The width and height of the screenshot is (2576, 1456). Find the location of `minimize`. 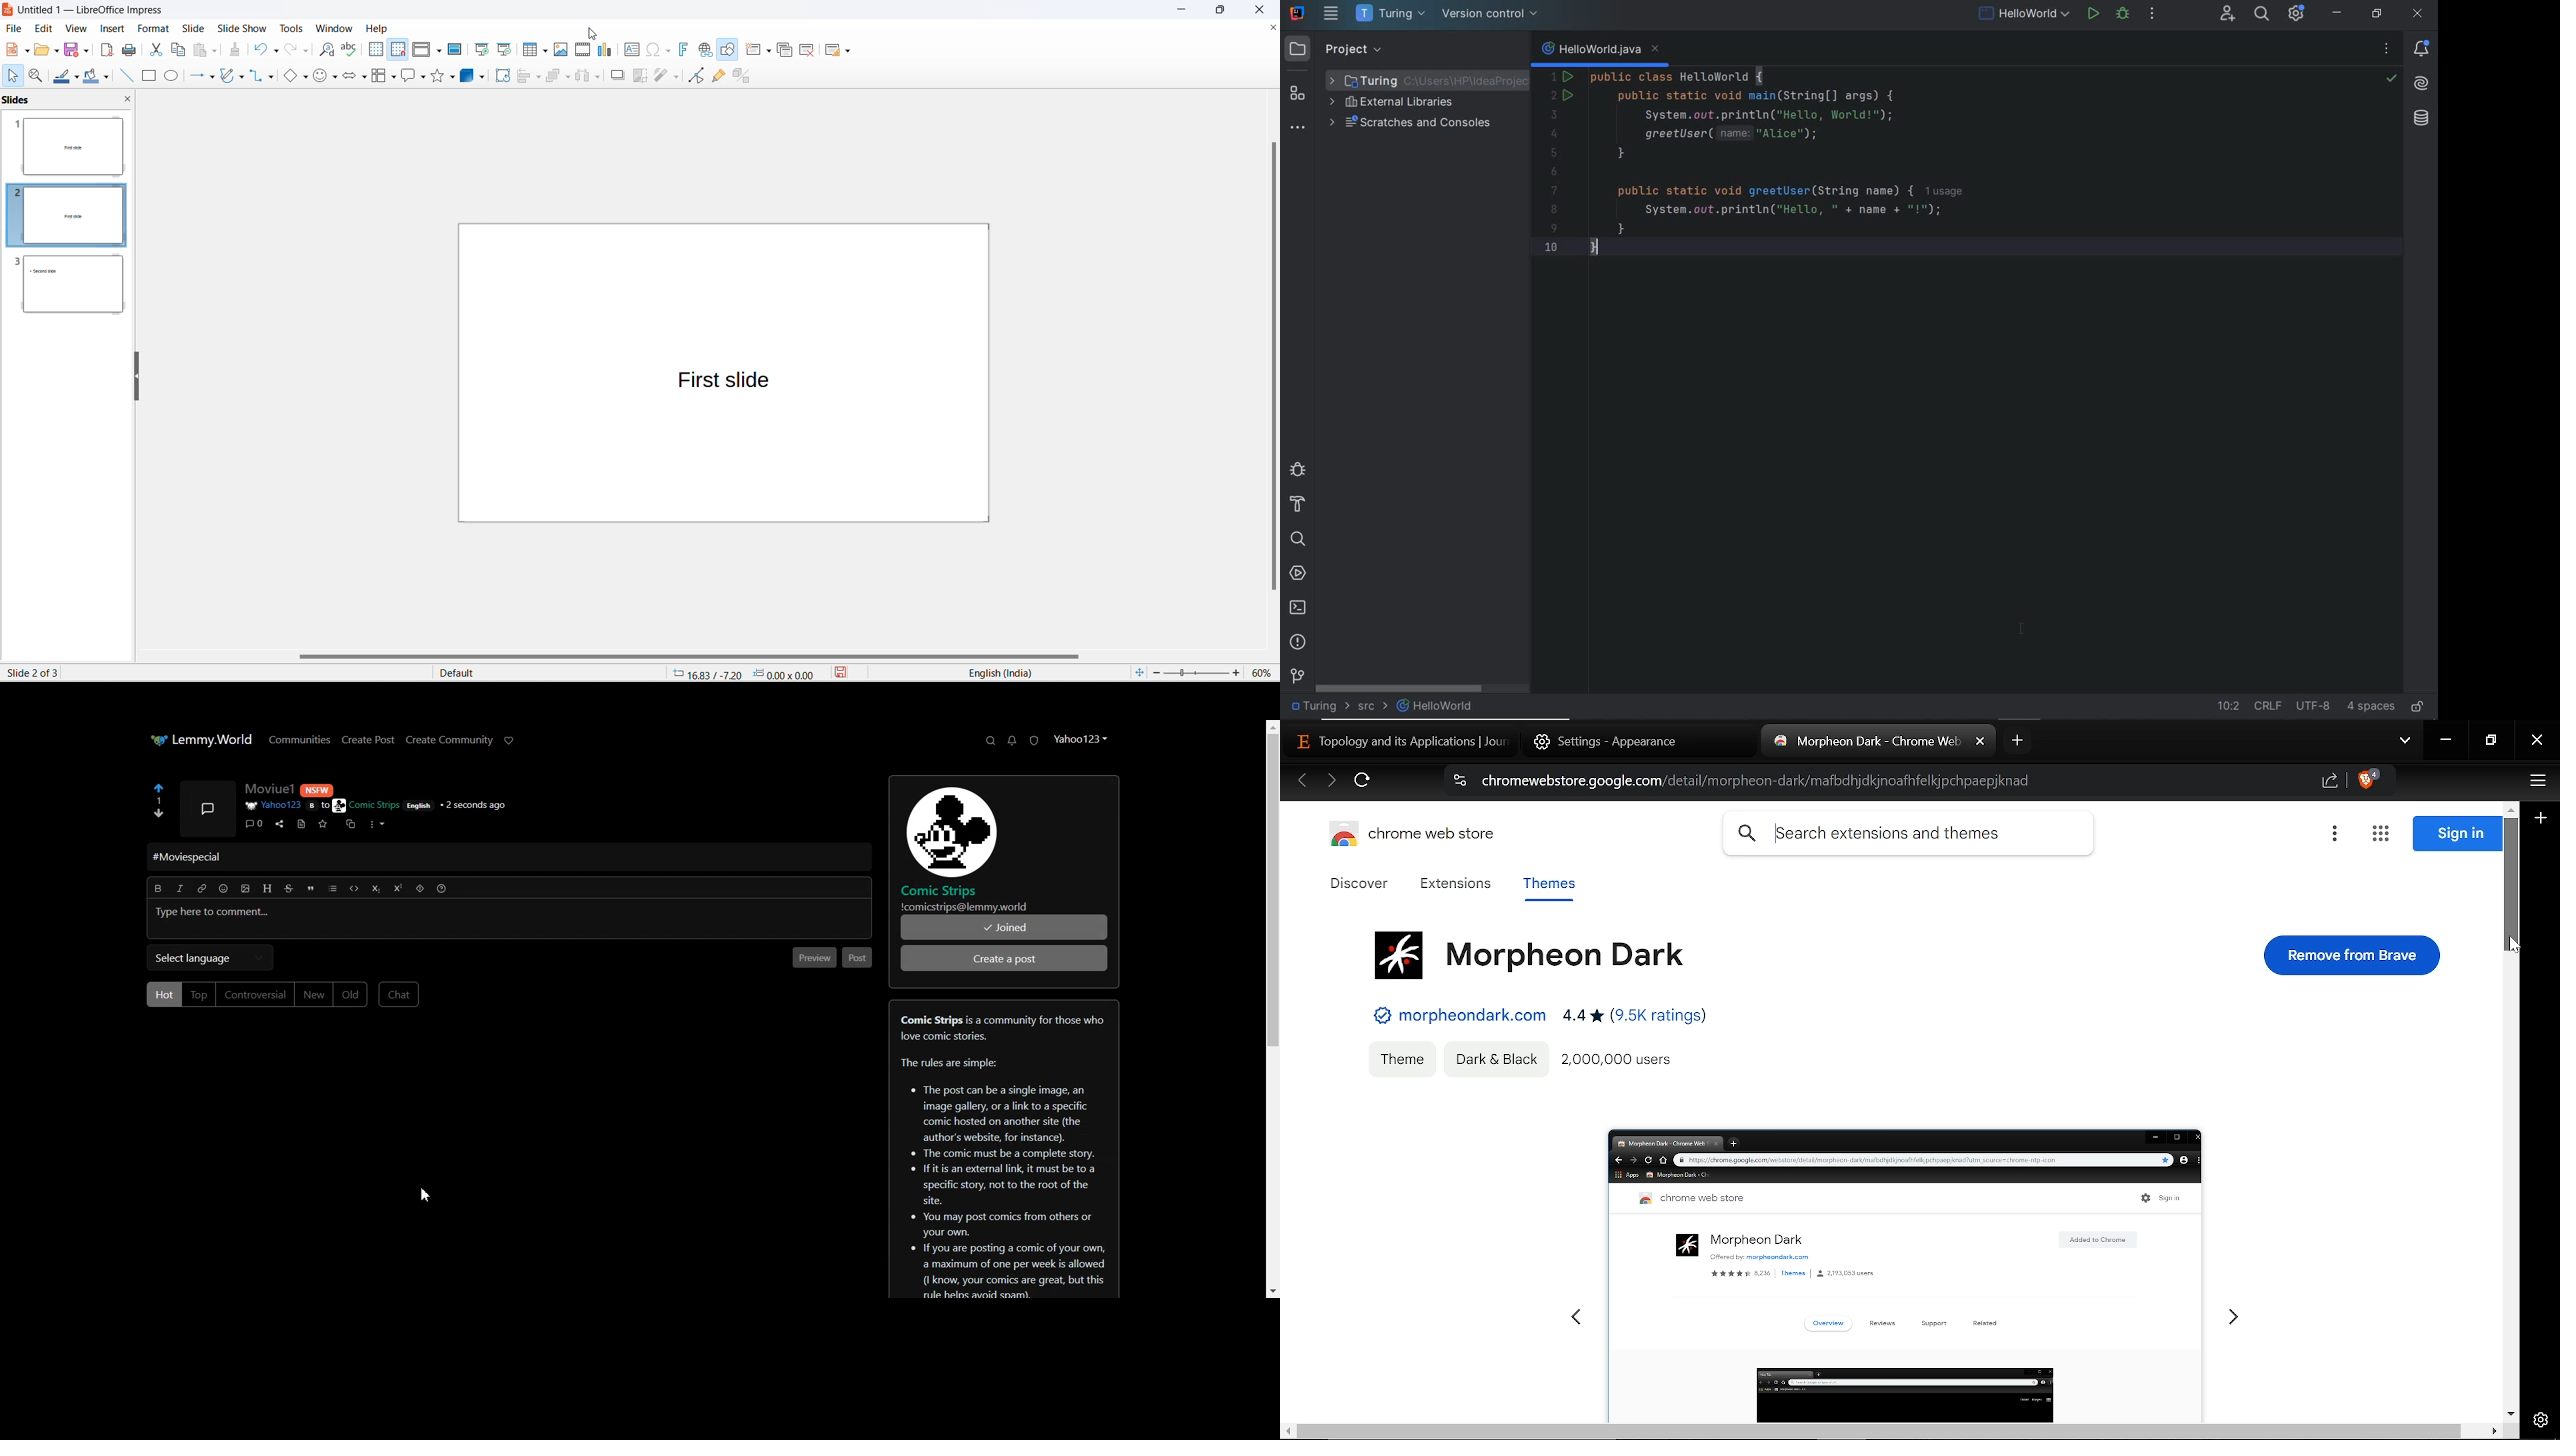

minimize is located at coordinates (1183, 10).